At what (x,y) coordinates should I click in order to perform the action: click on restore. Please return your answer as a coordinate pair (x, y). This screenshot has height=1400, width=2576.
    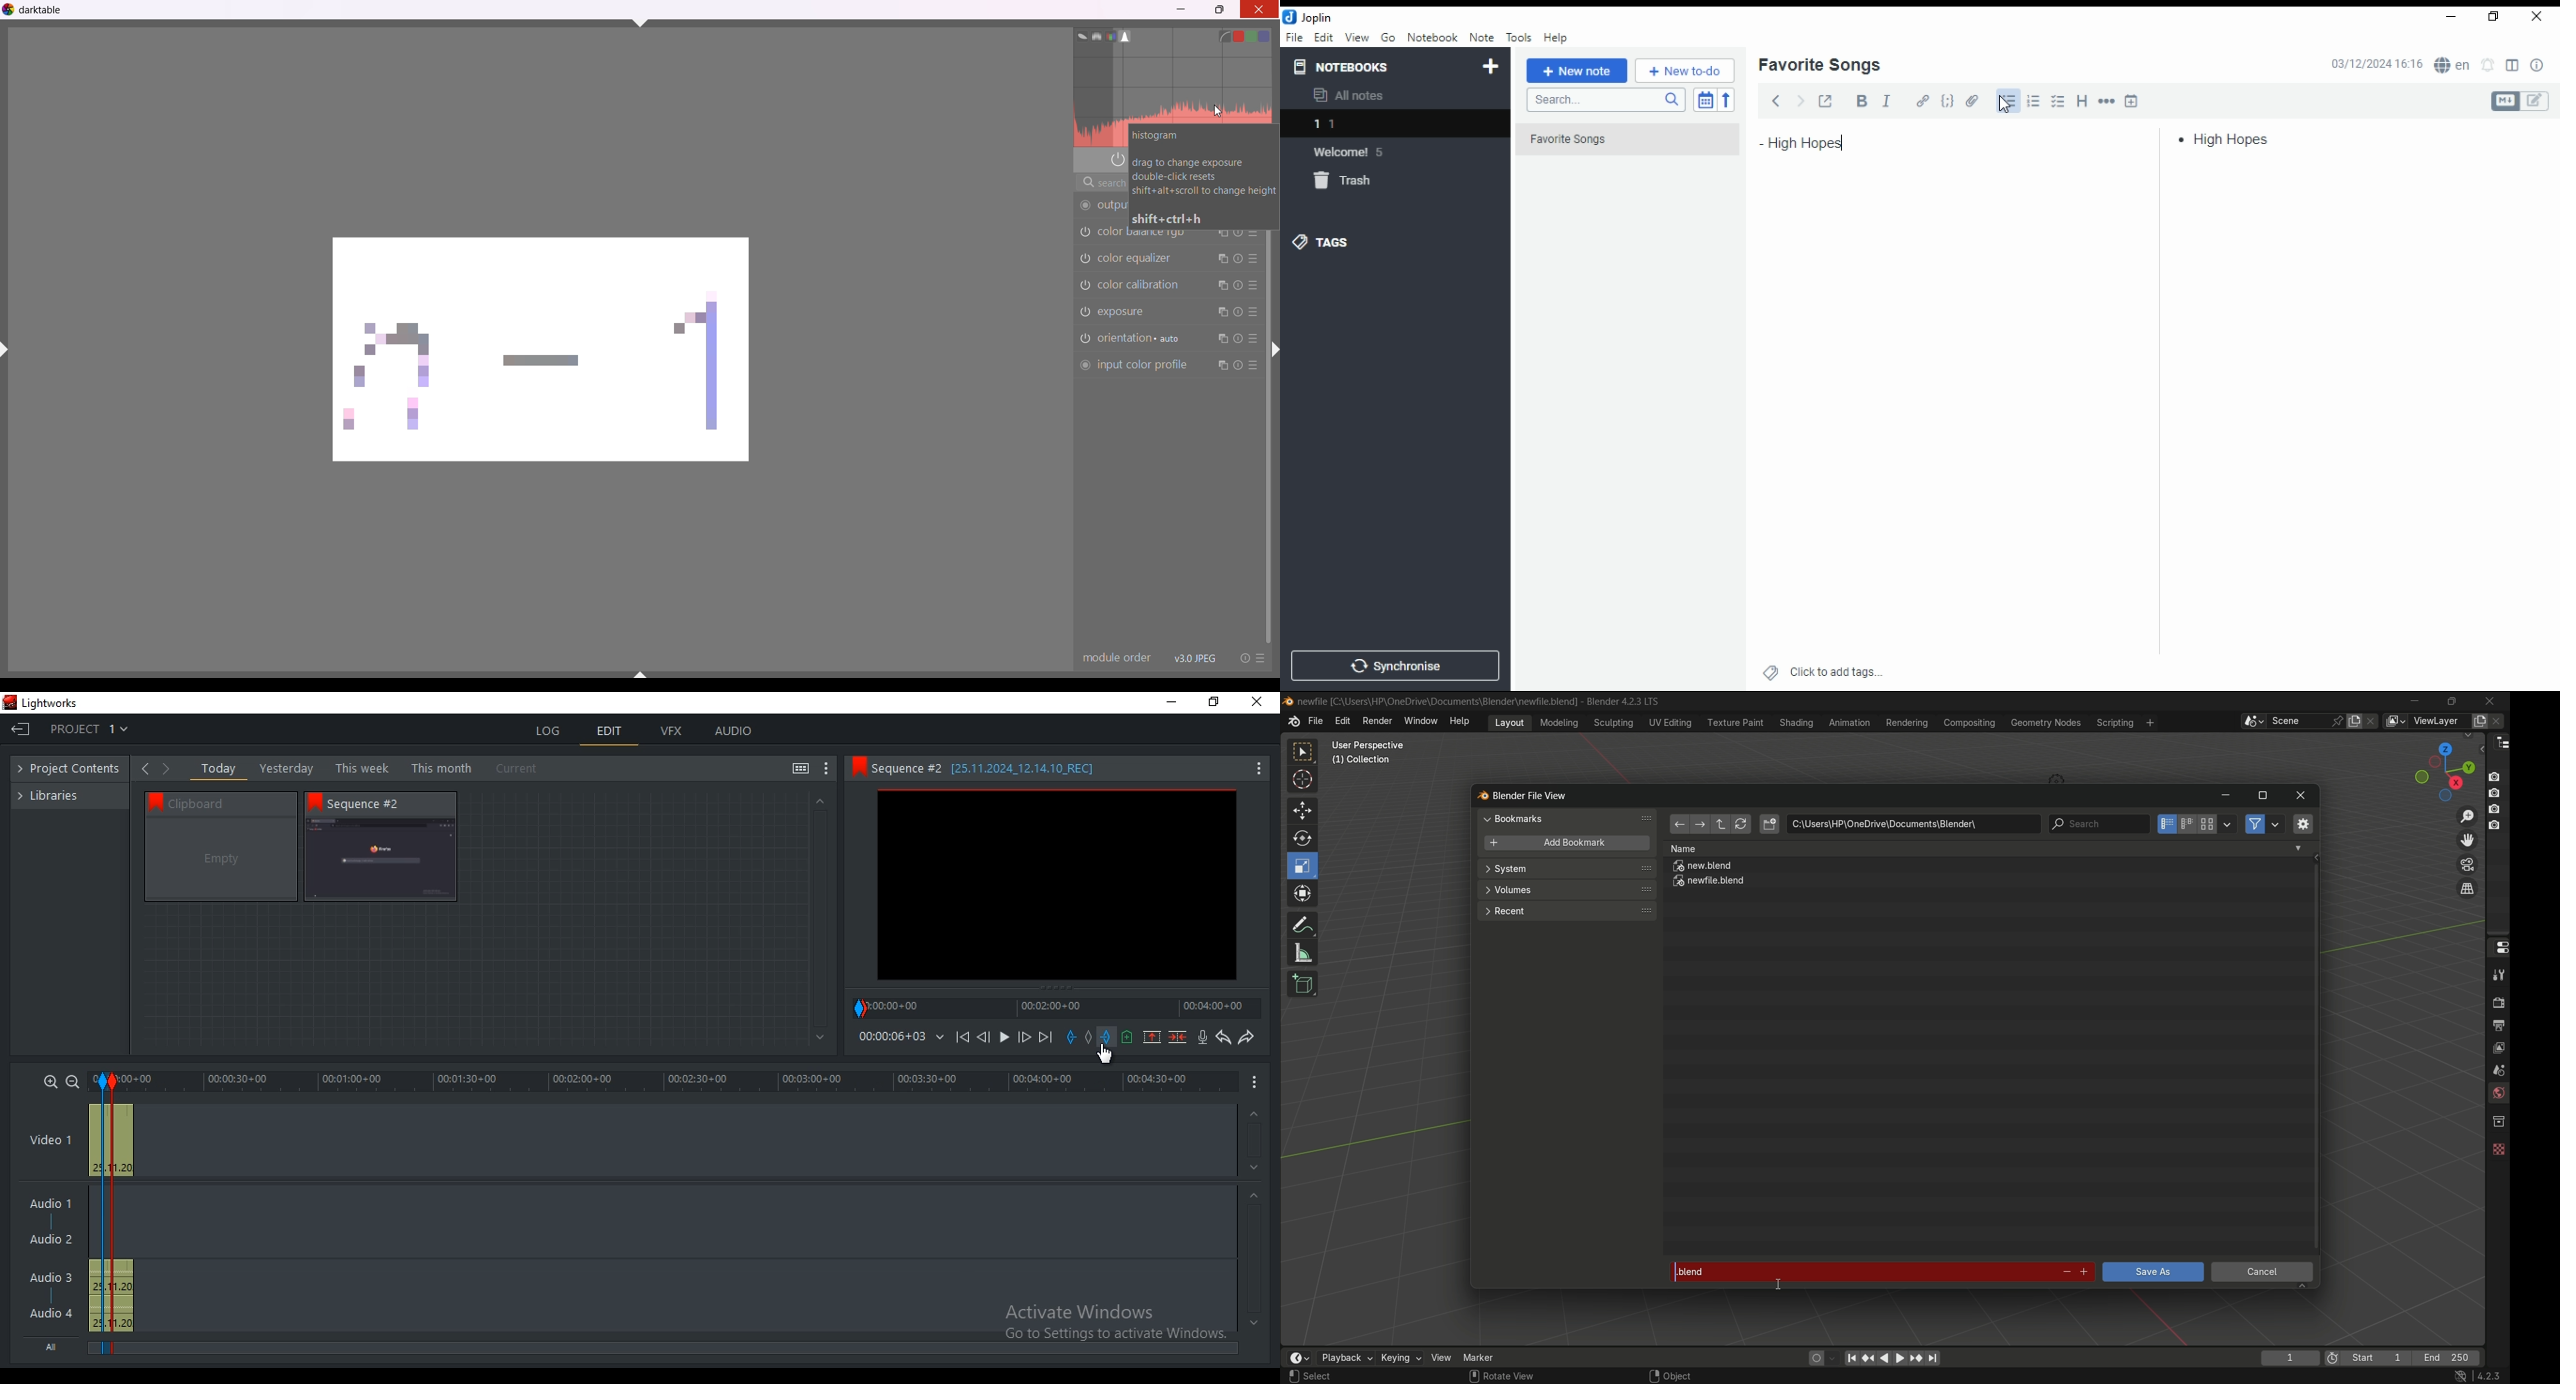
    Looking at the image, I should click on (1213, 703).